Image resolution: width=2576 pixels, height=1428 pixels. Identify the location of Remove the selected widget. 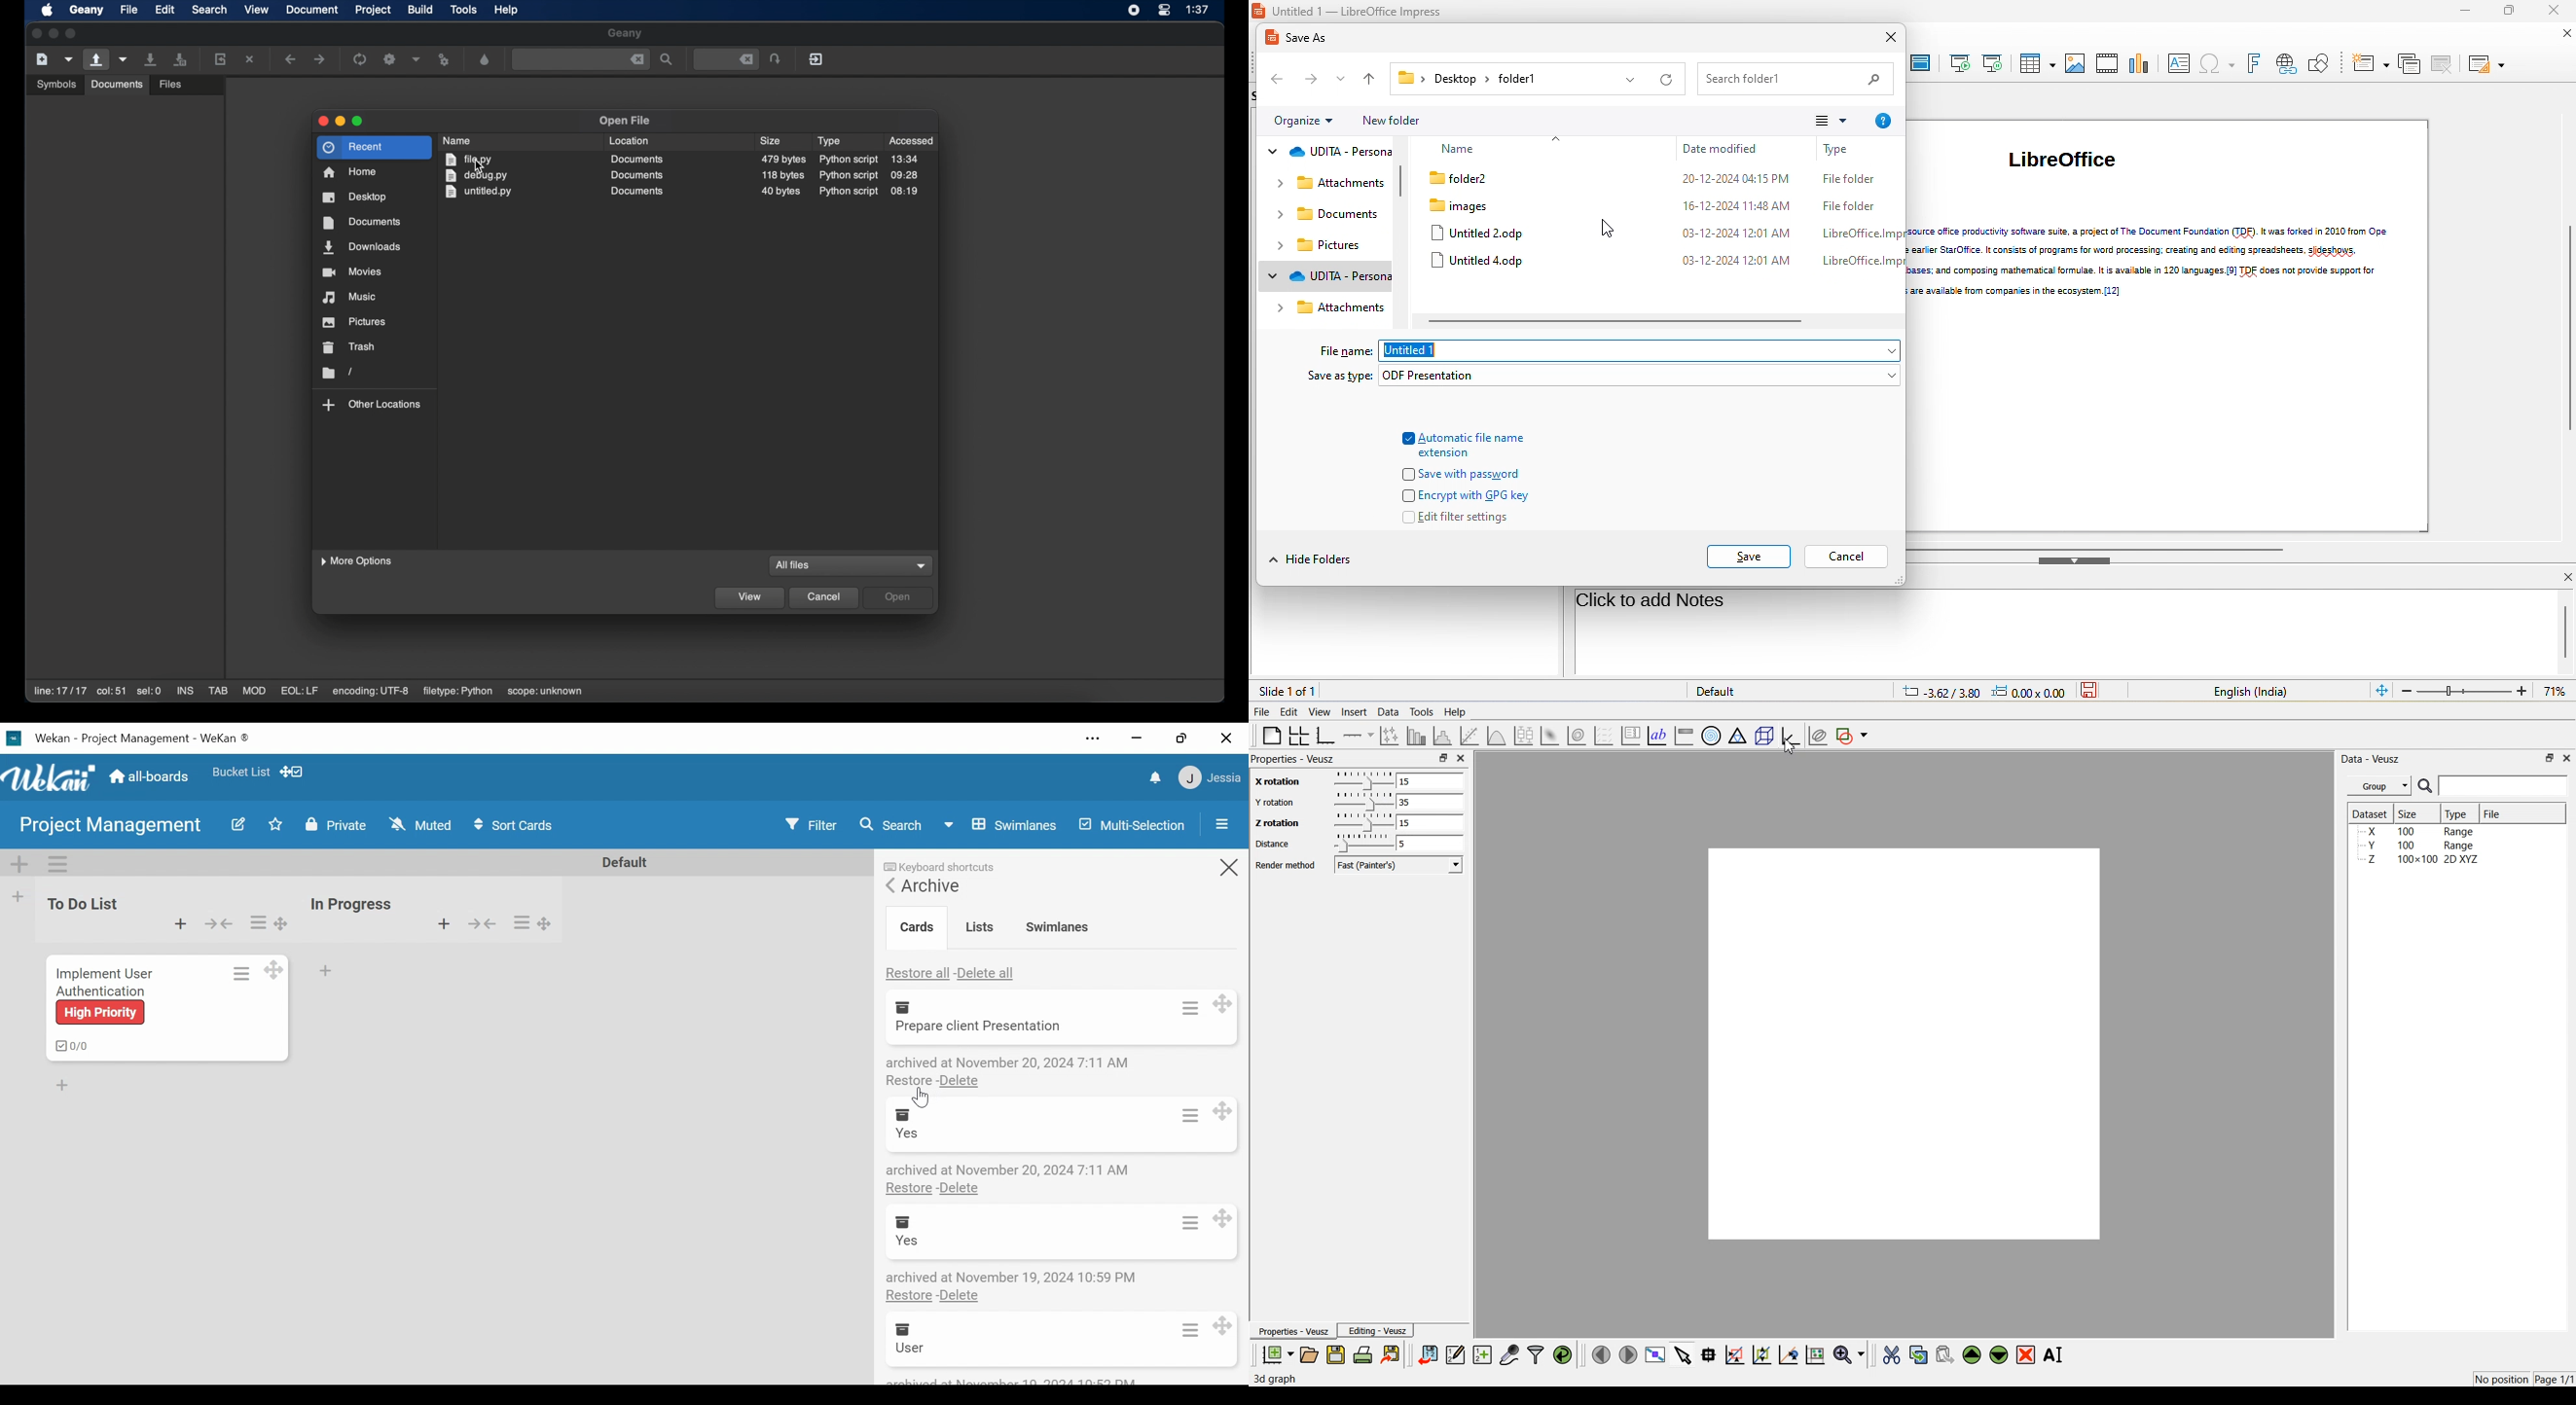
(2026, 1356).